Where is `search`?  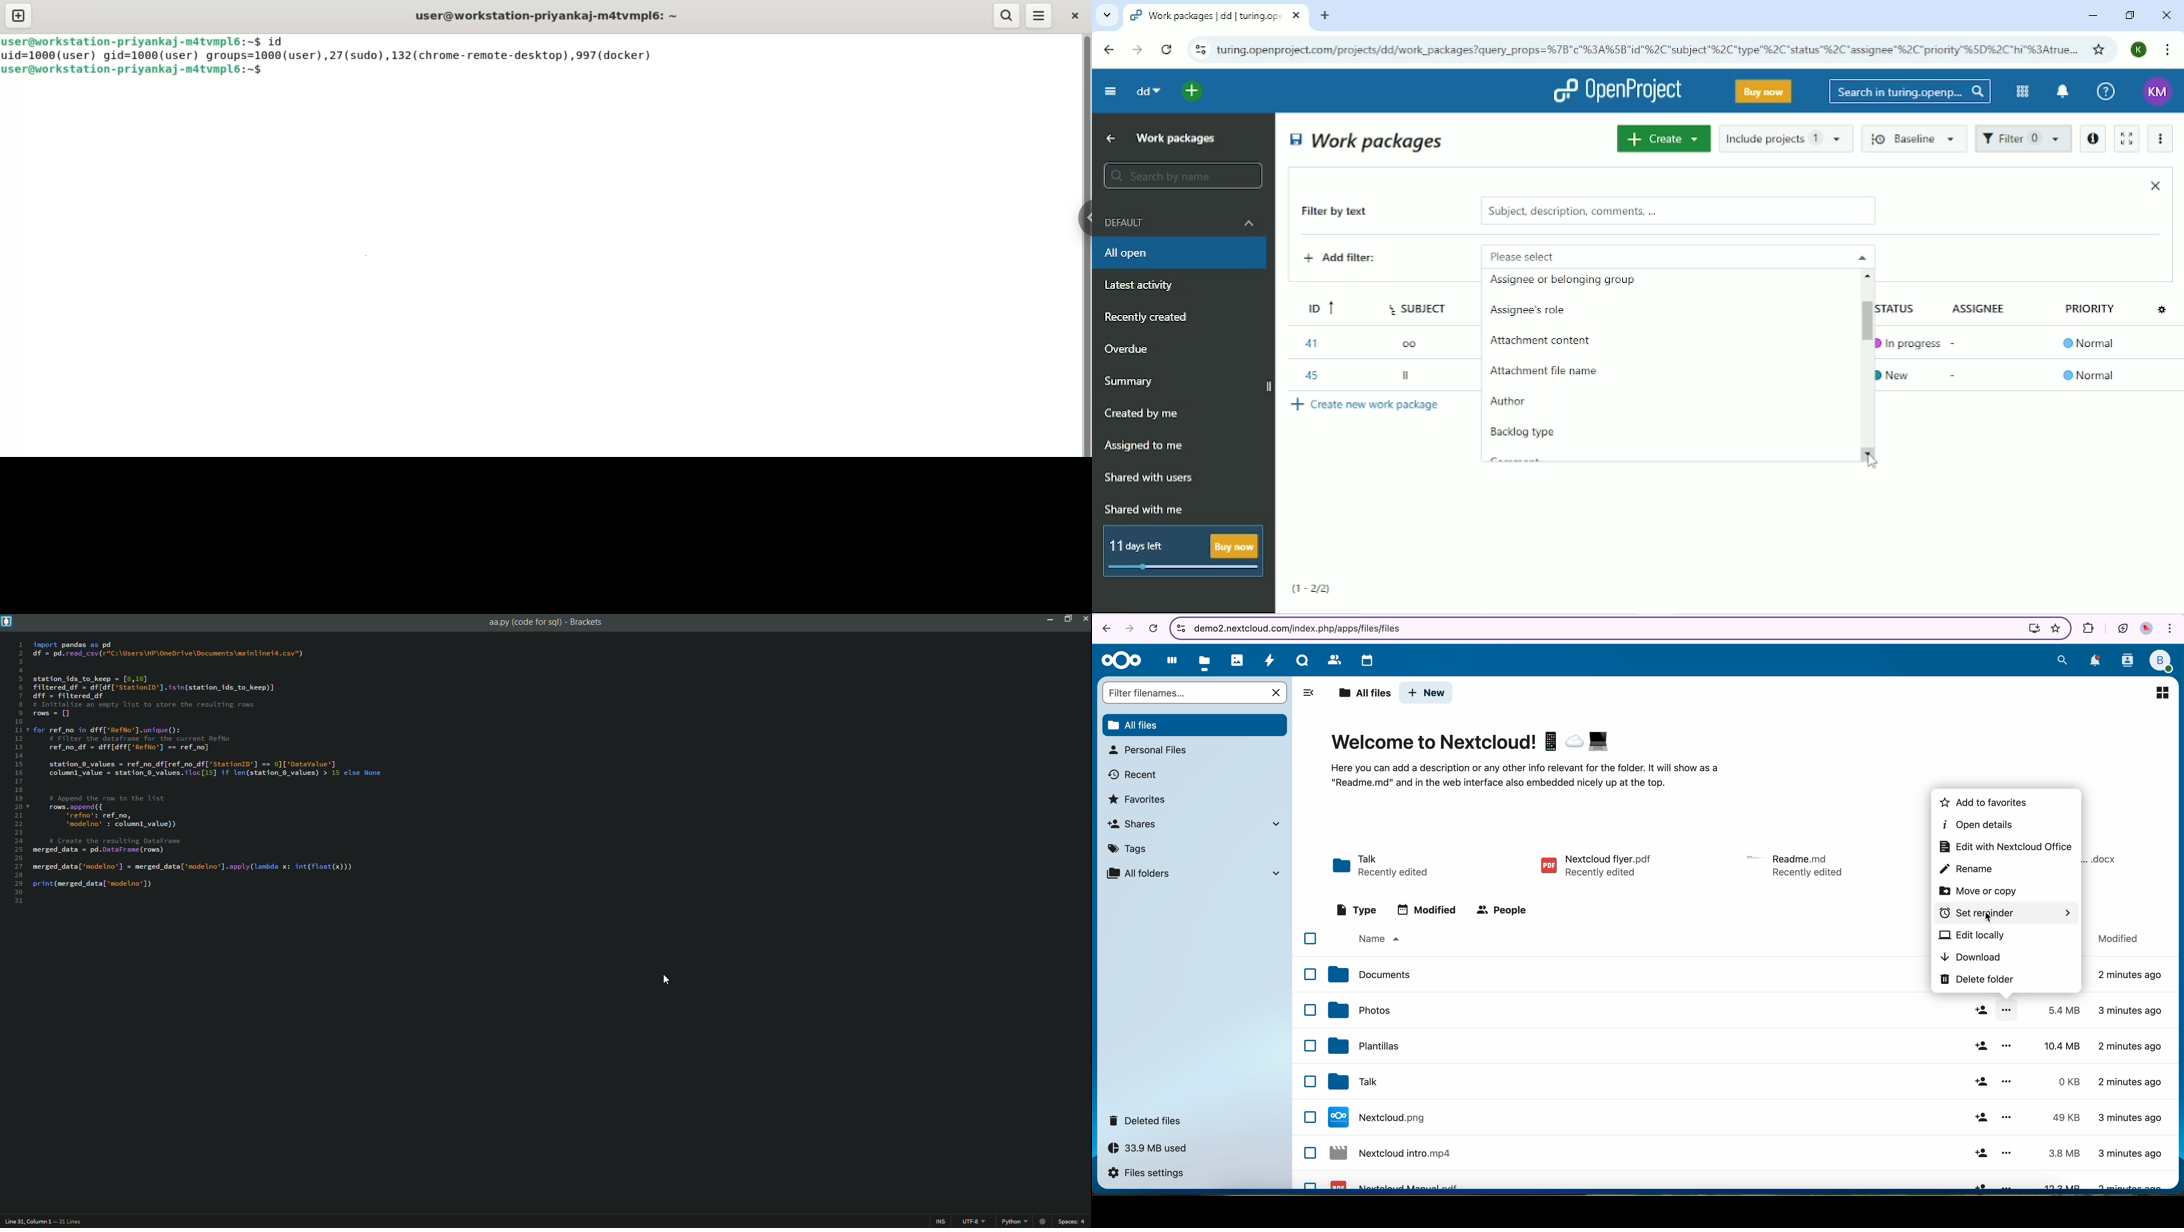 search is located at coordinates (2061, 660).